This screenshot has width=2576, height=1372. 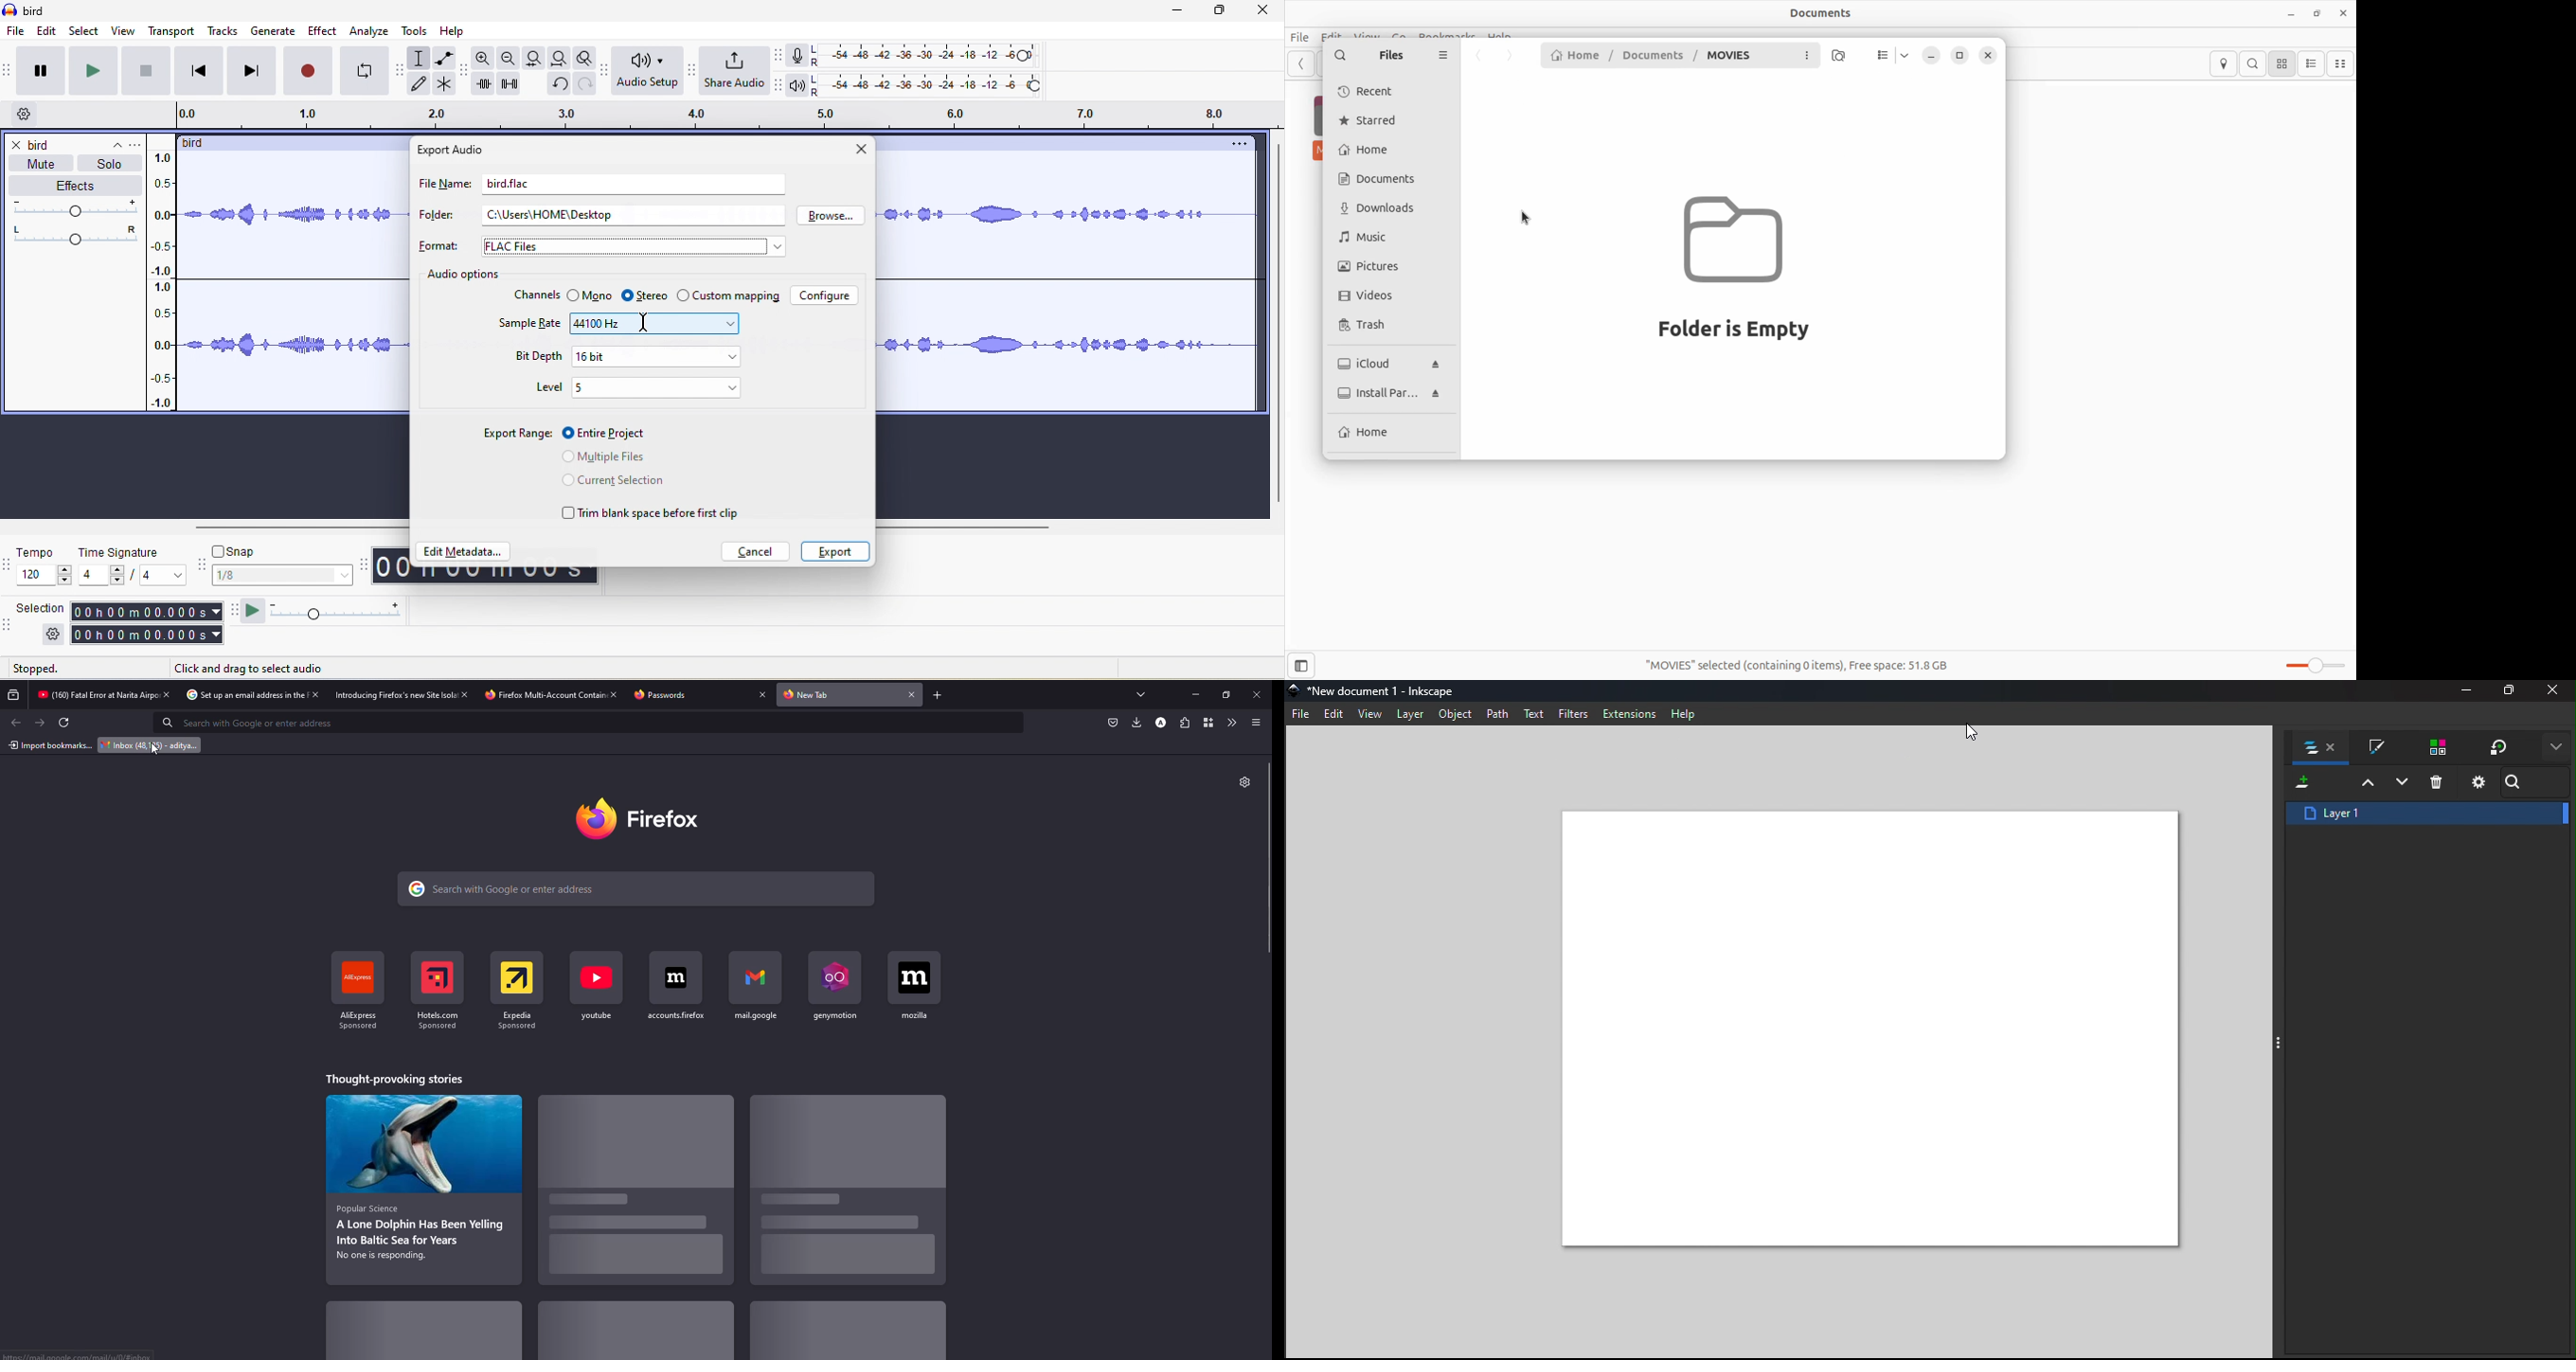 What do you see at coordinates (510, 58) in the screenshot?
I see `zoom out` at bounding box center [510, 58].